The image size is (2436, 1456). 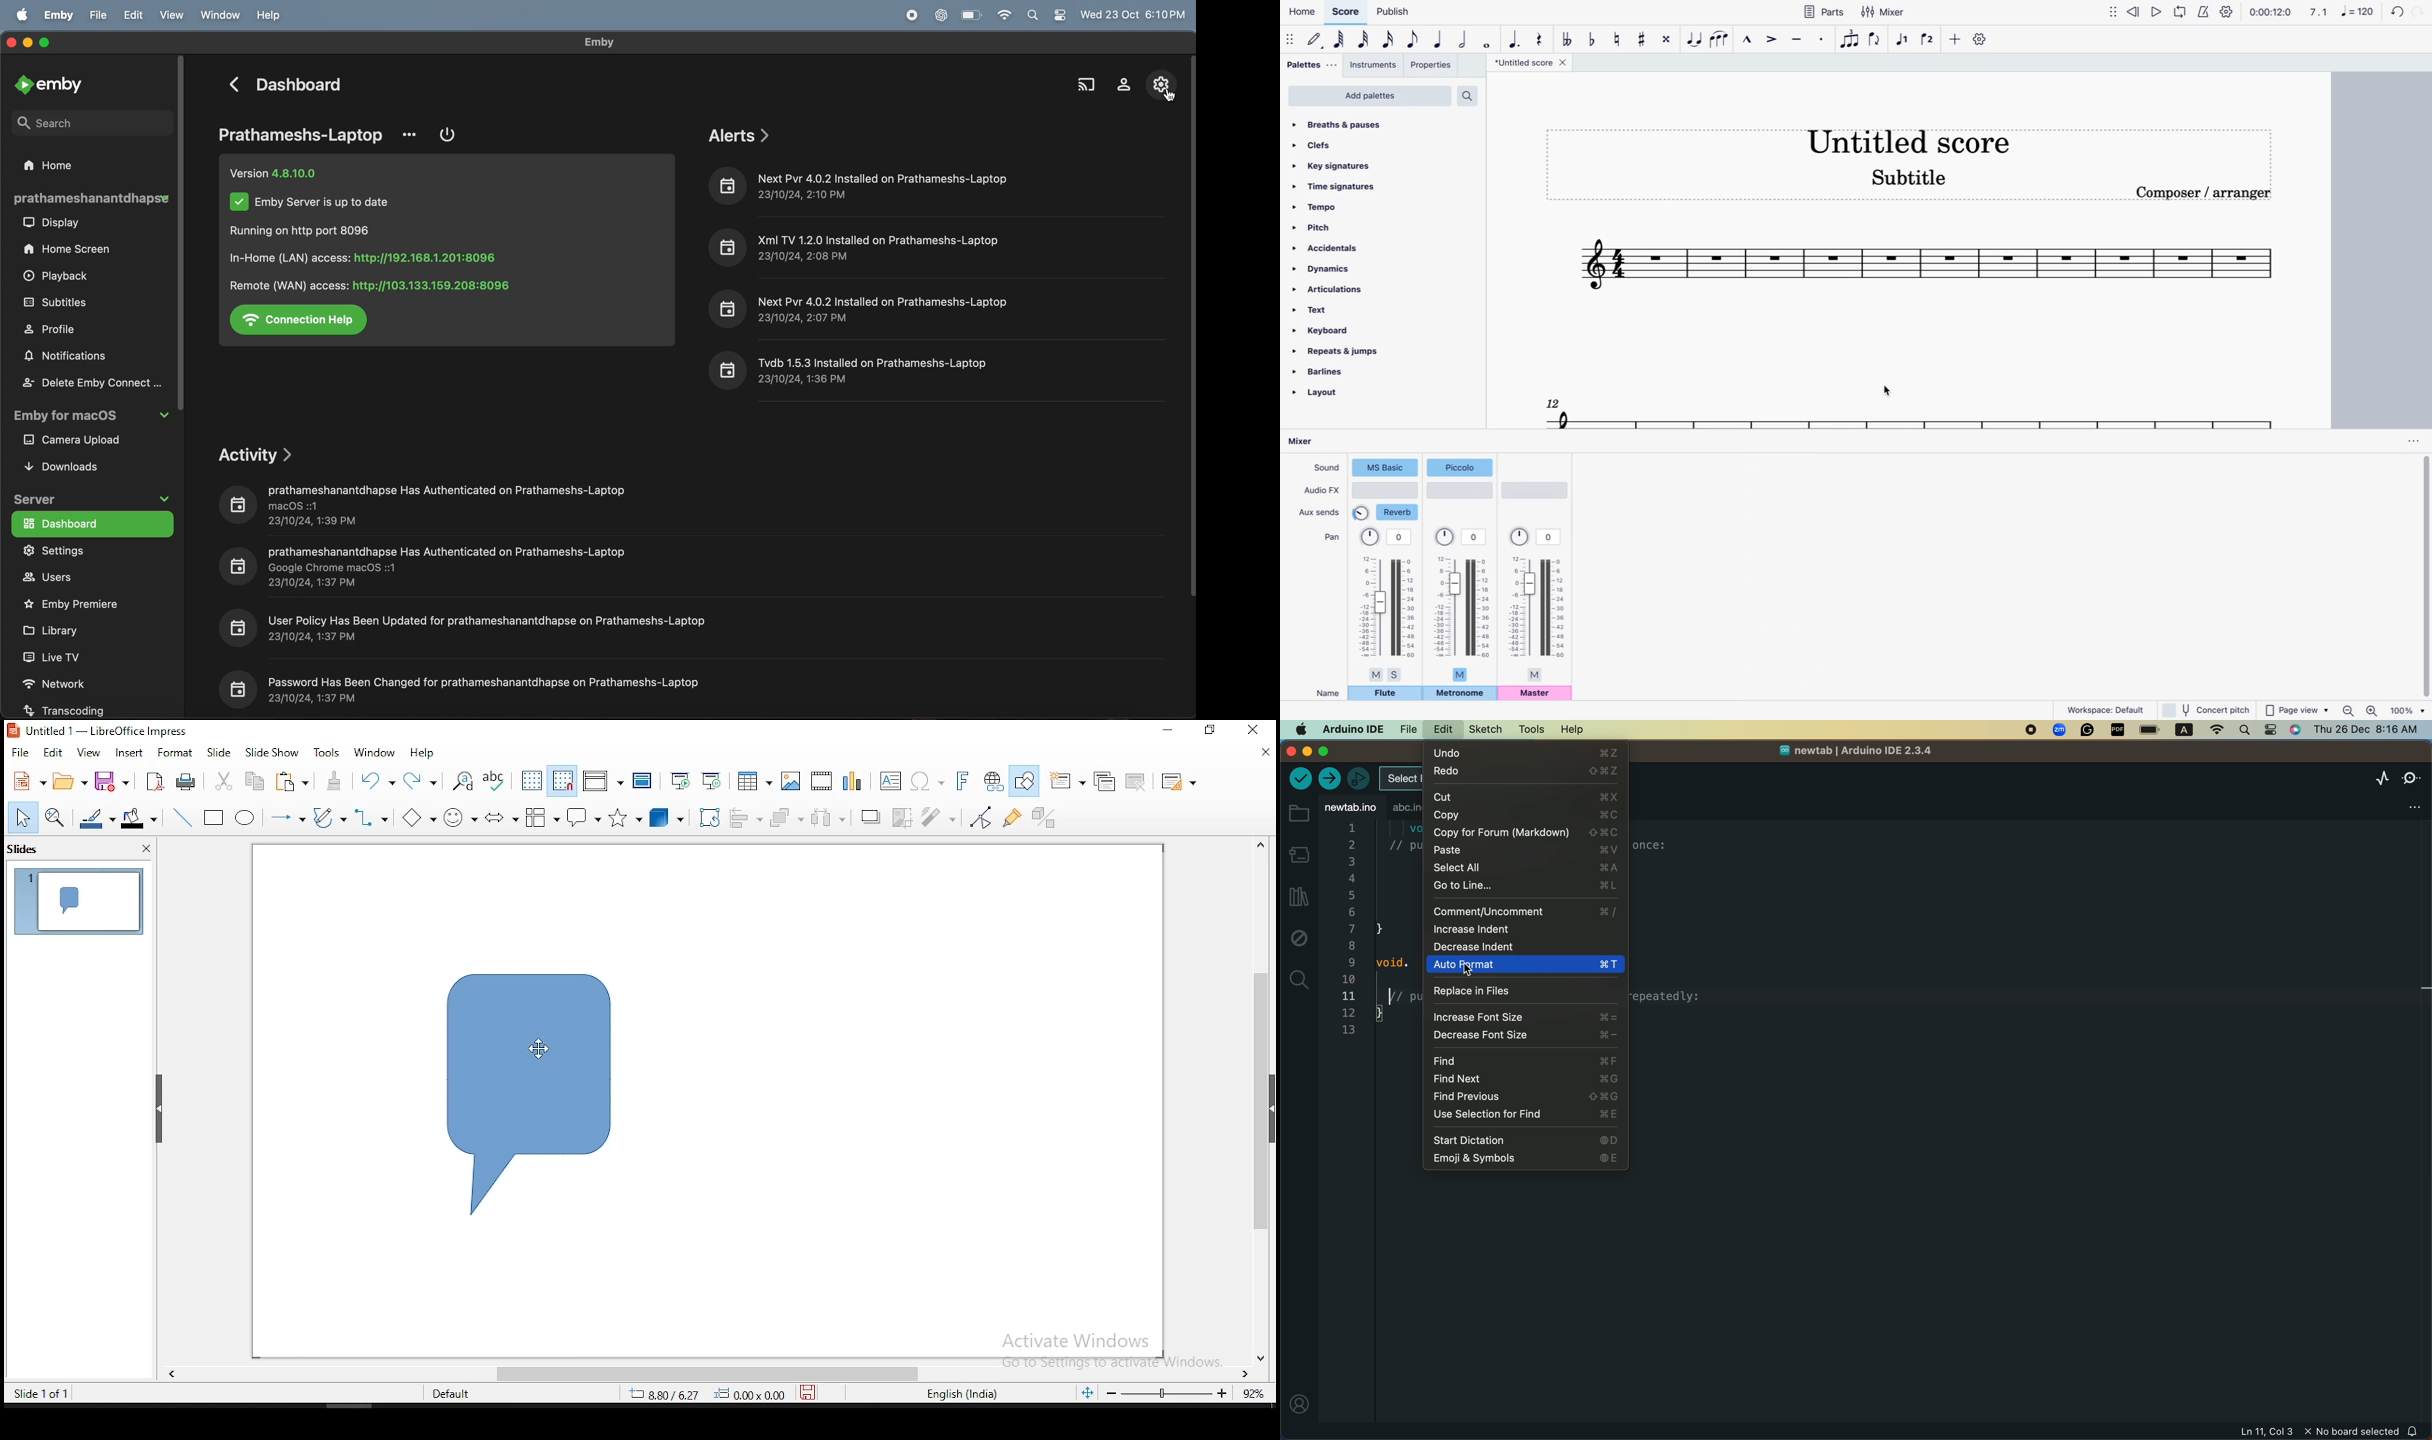 What do you see at coordinates (789, 781) in the screenshot?
I see `image` at bounding box center [789, 781].